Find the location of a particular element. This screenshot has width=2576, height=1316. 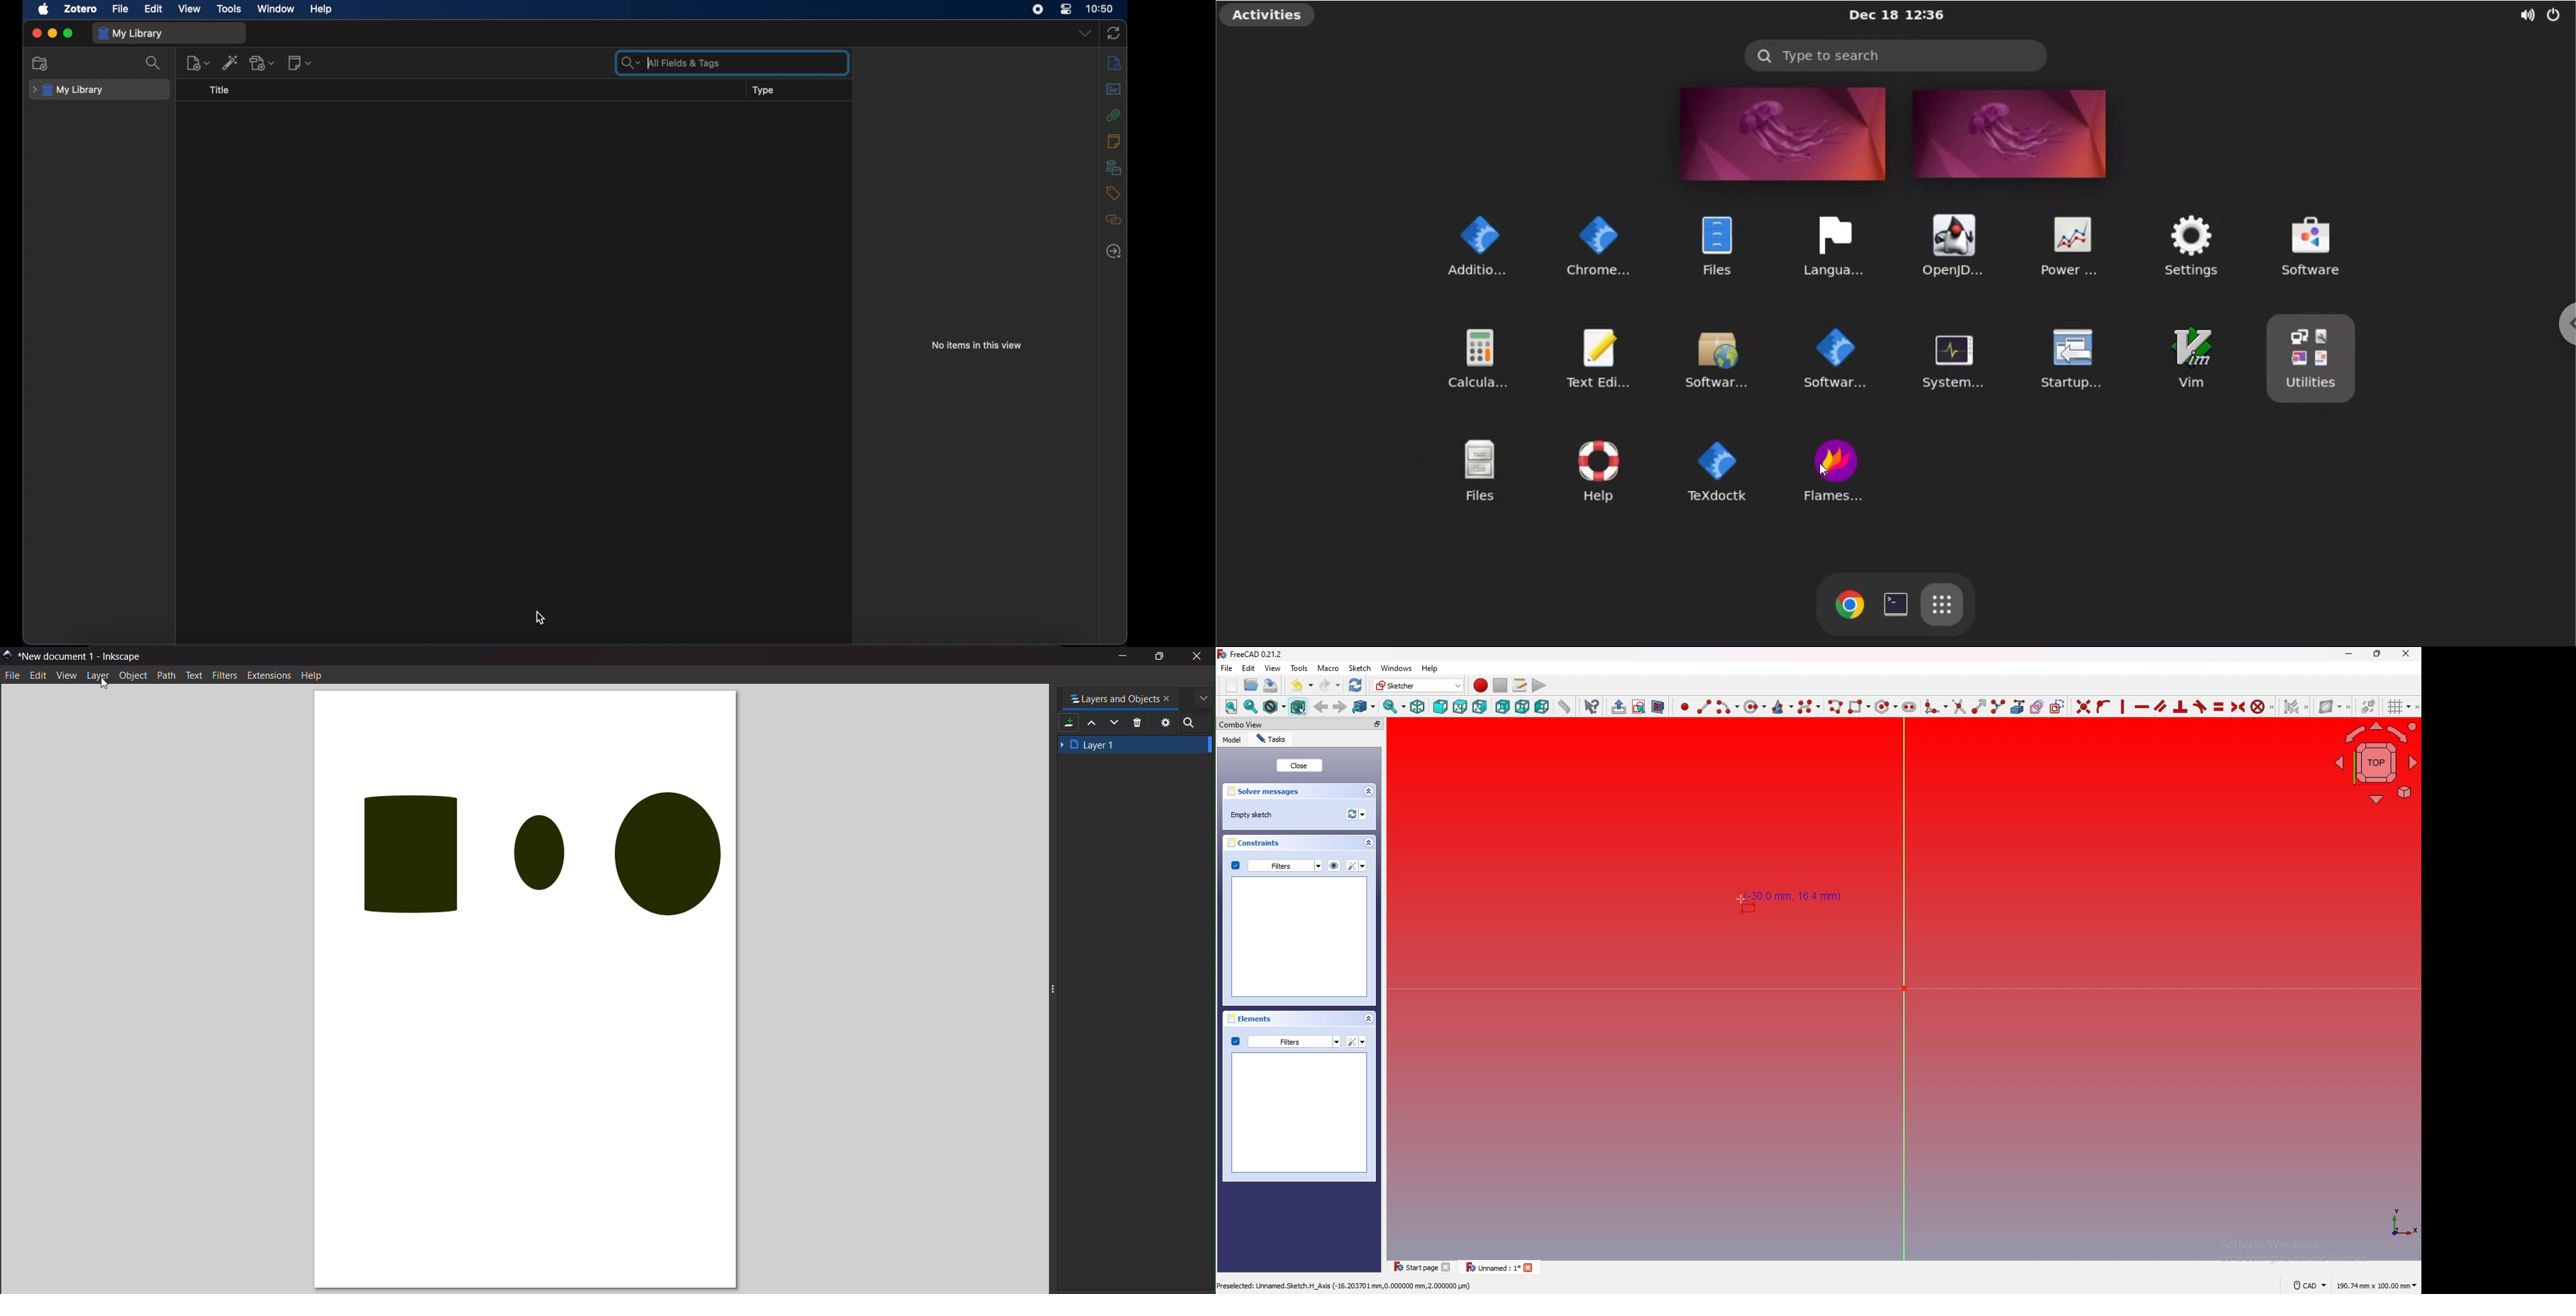

constraint parallel is located at coordinates (2161, 706).